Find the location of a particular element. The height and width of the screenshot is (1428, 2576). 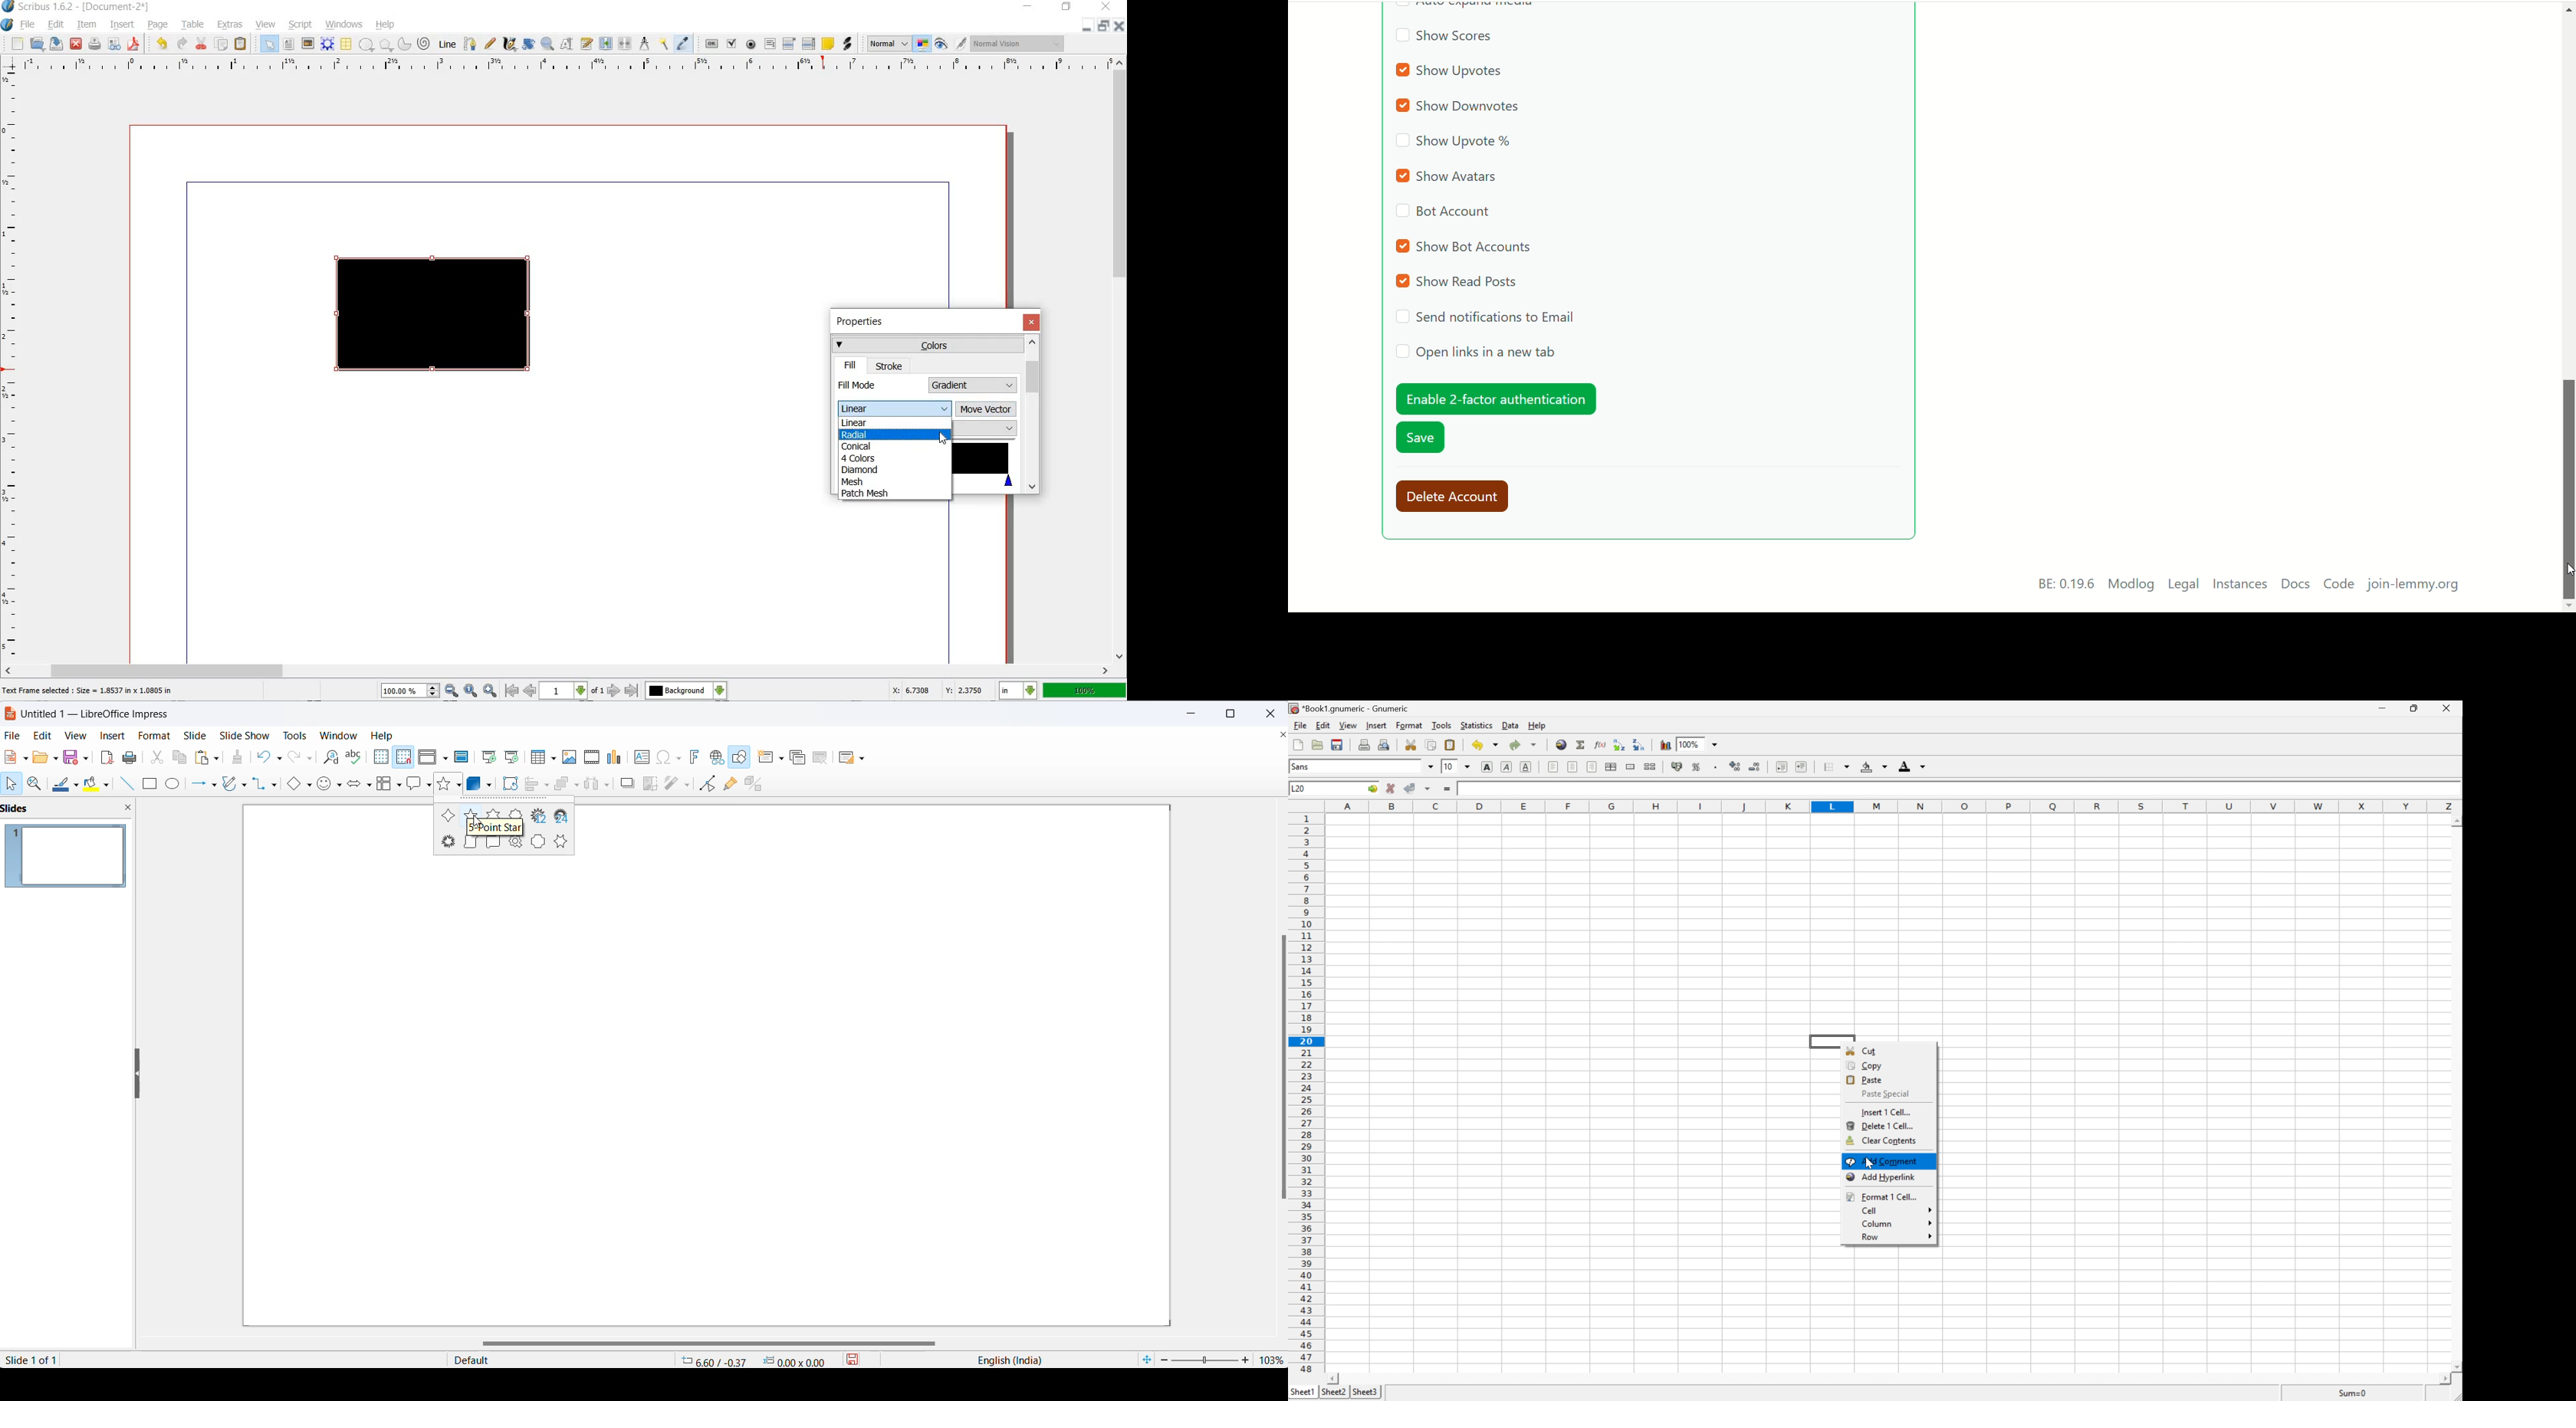

insert is located at coordinates (123, 26).